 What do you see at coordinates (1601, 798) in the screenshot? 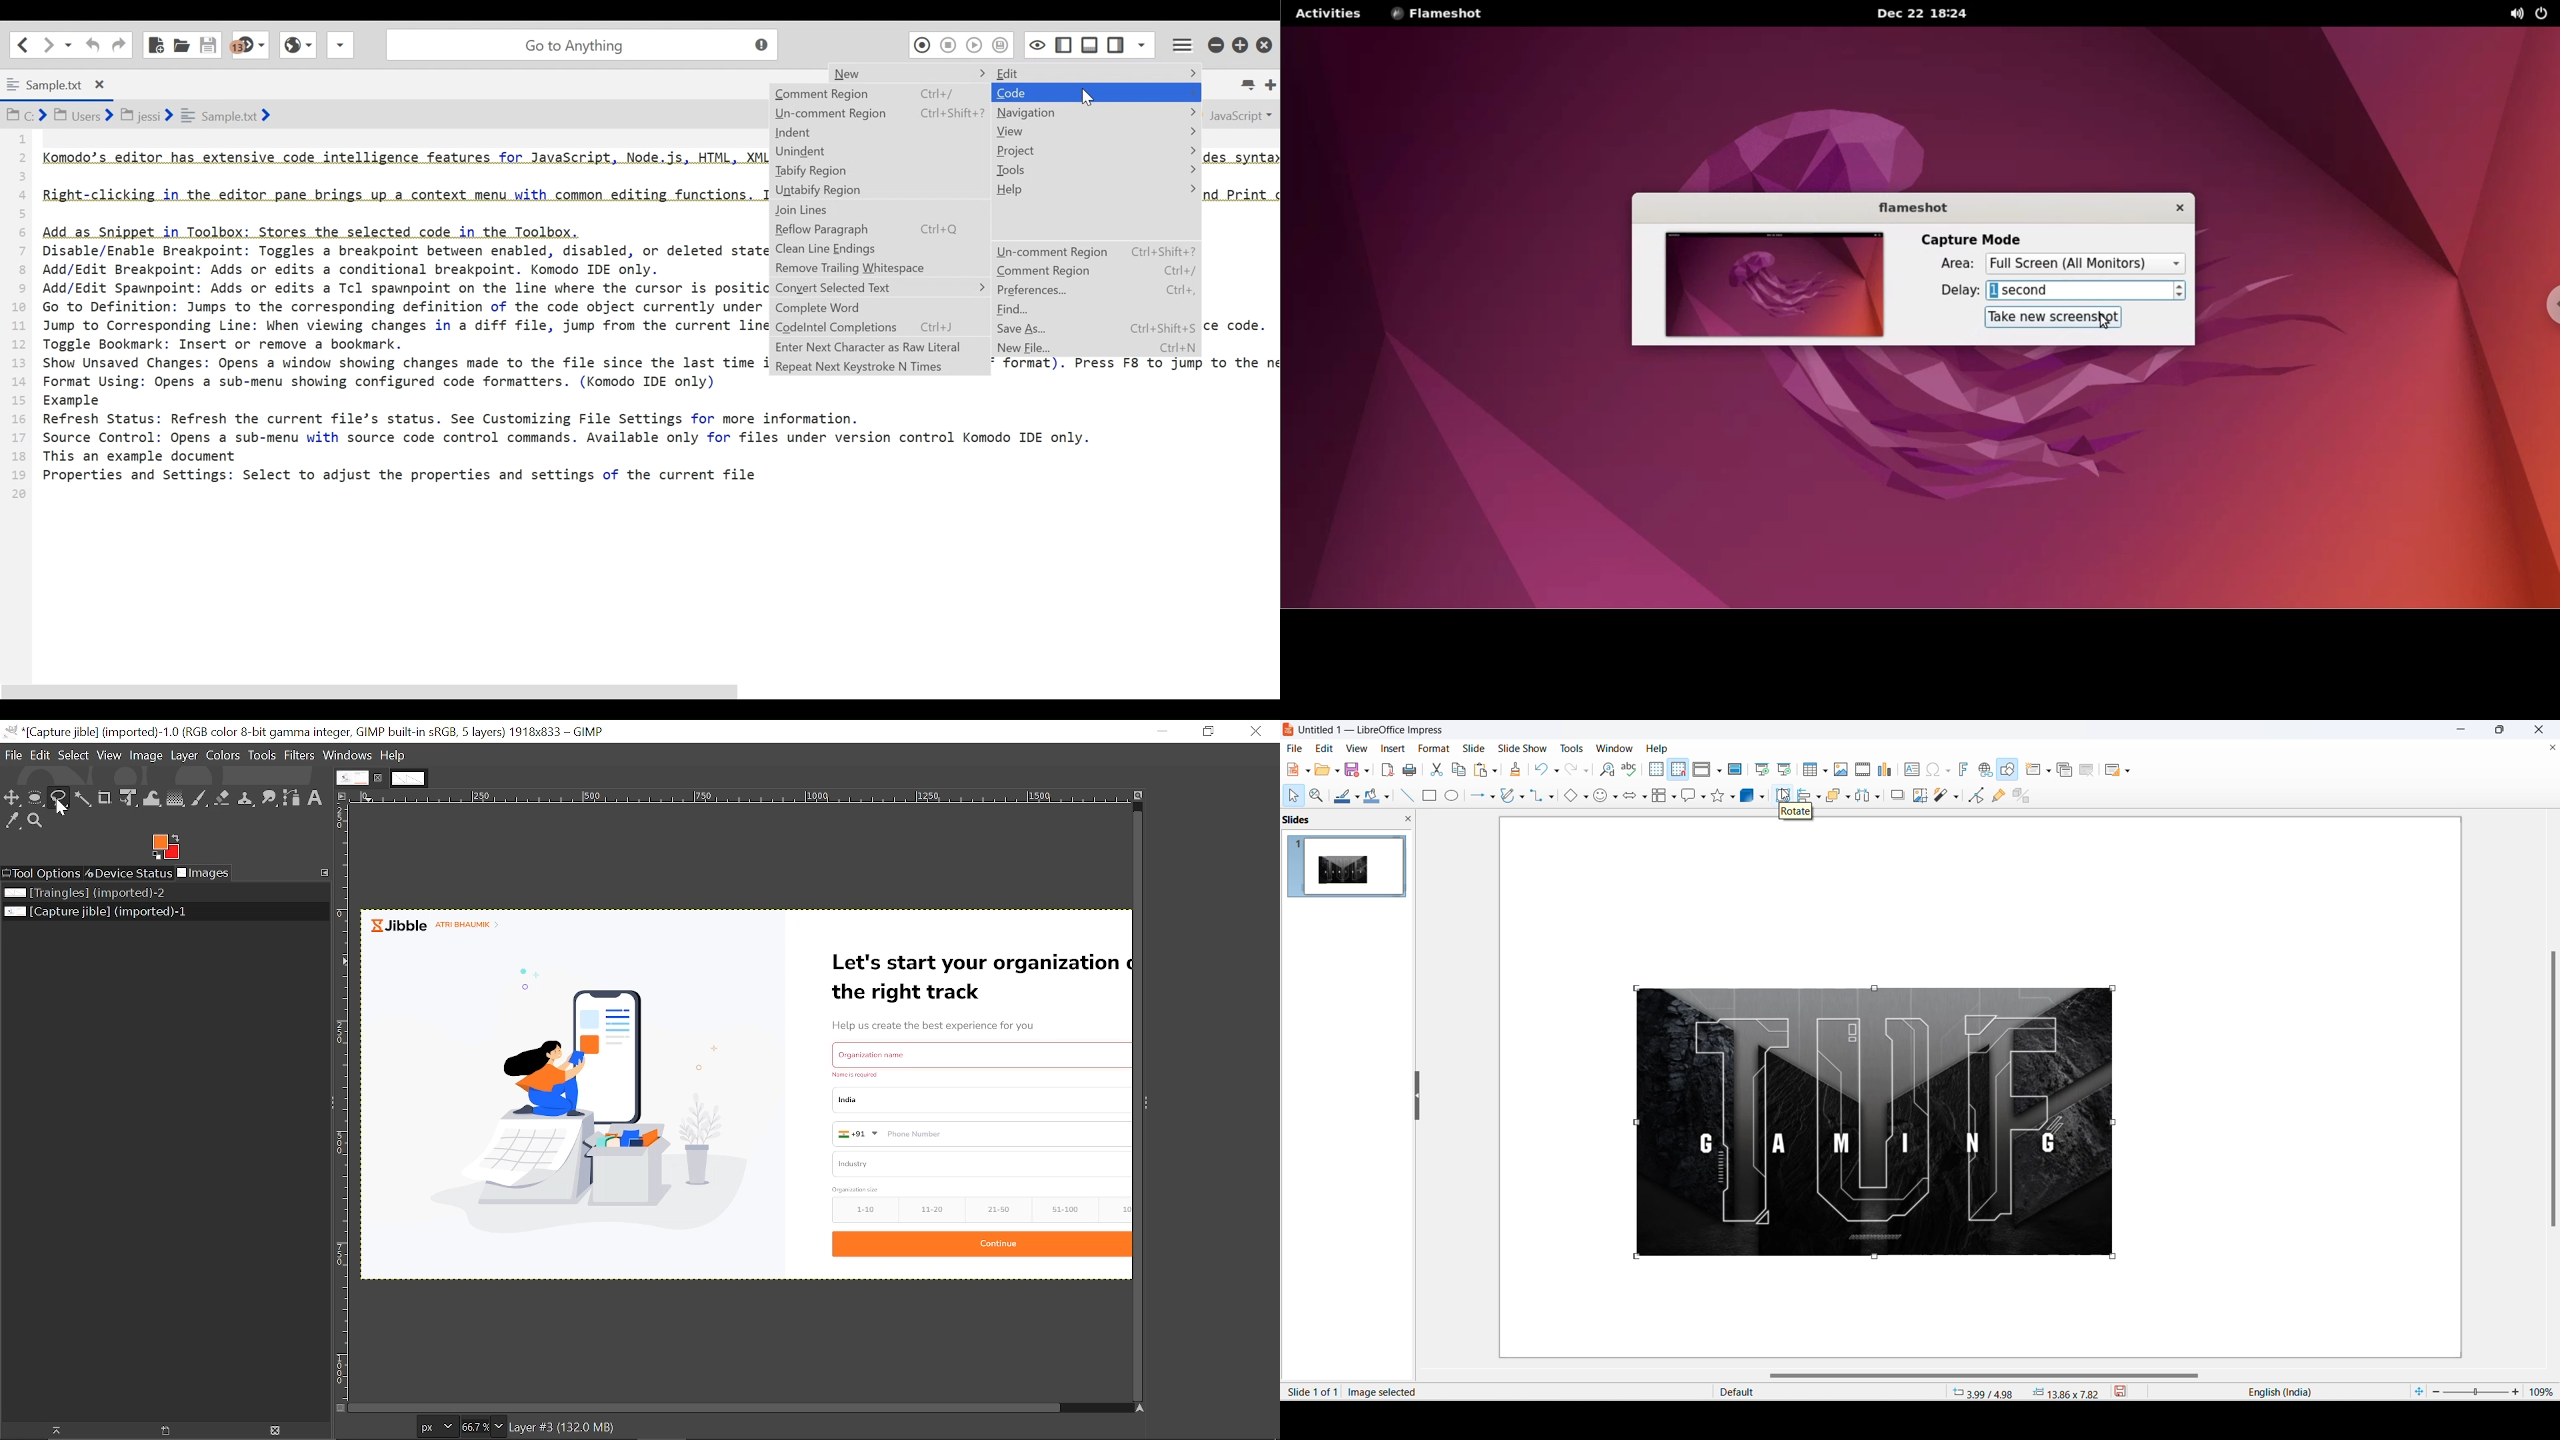
I see `symbol shapes` at bounding box center [1601, 798].